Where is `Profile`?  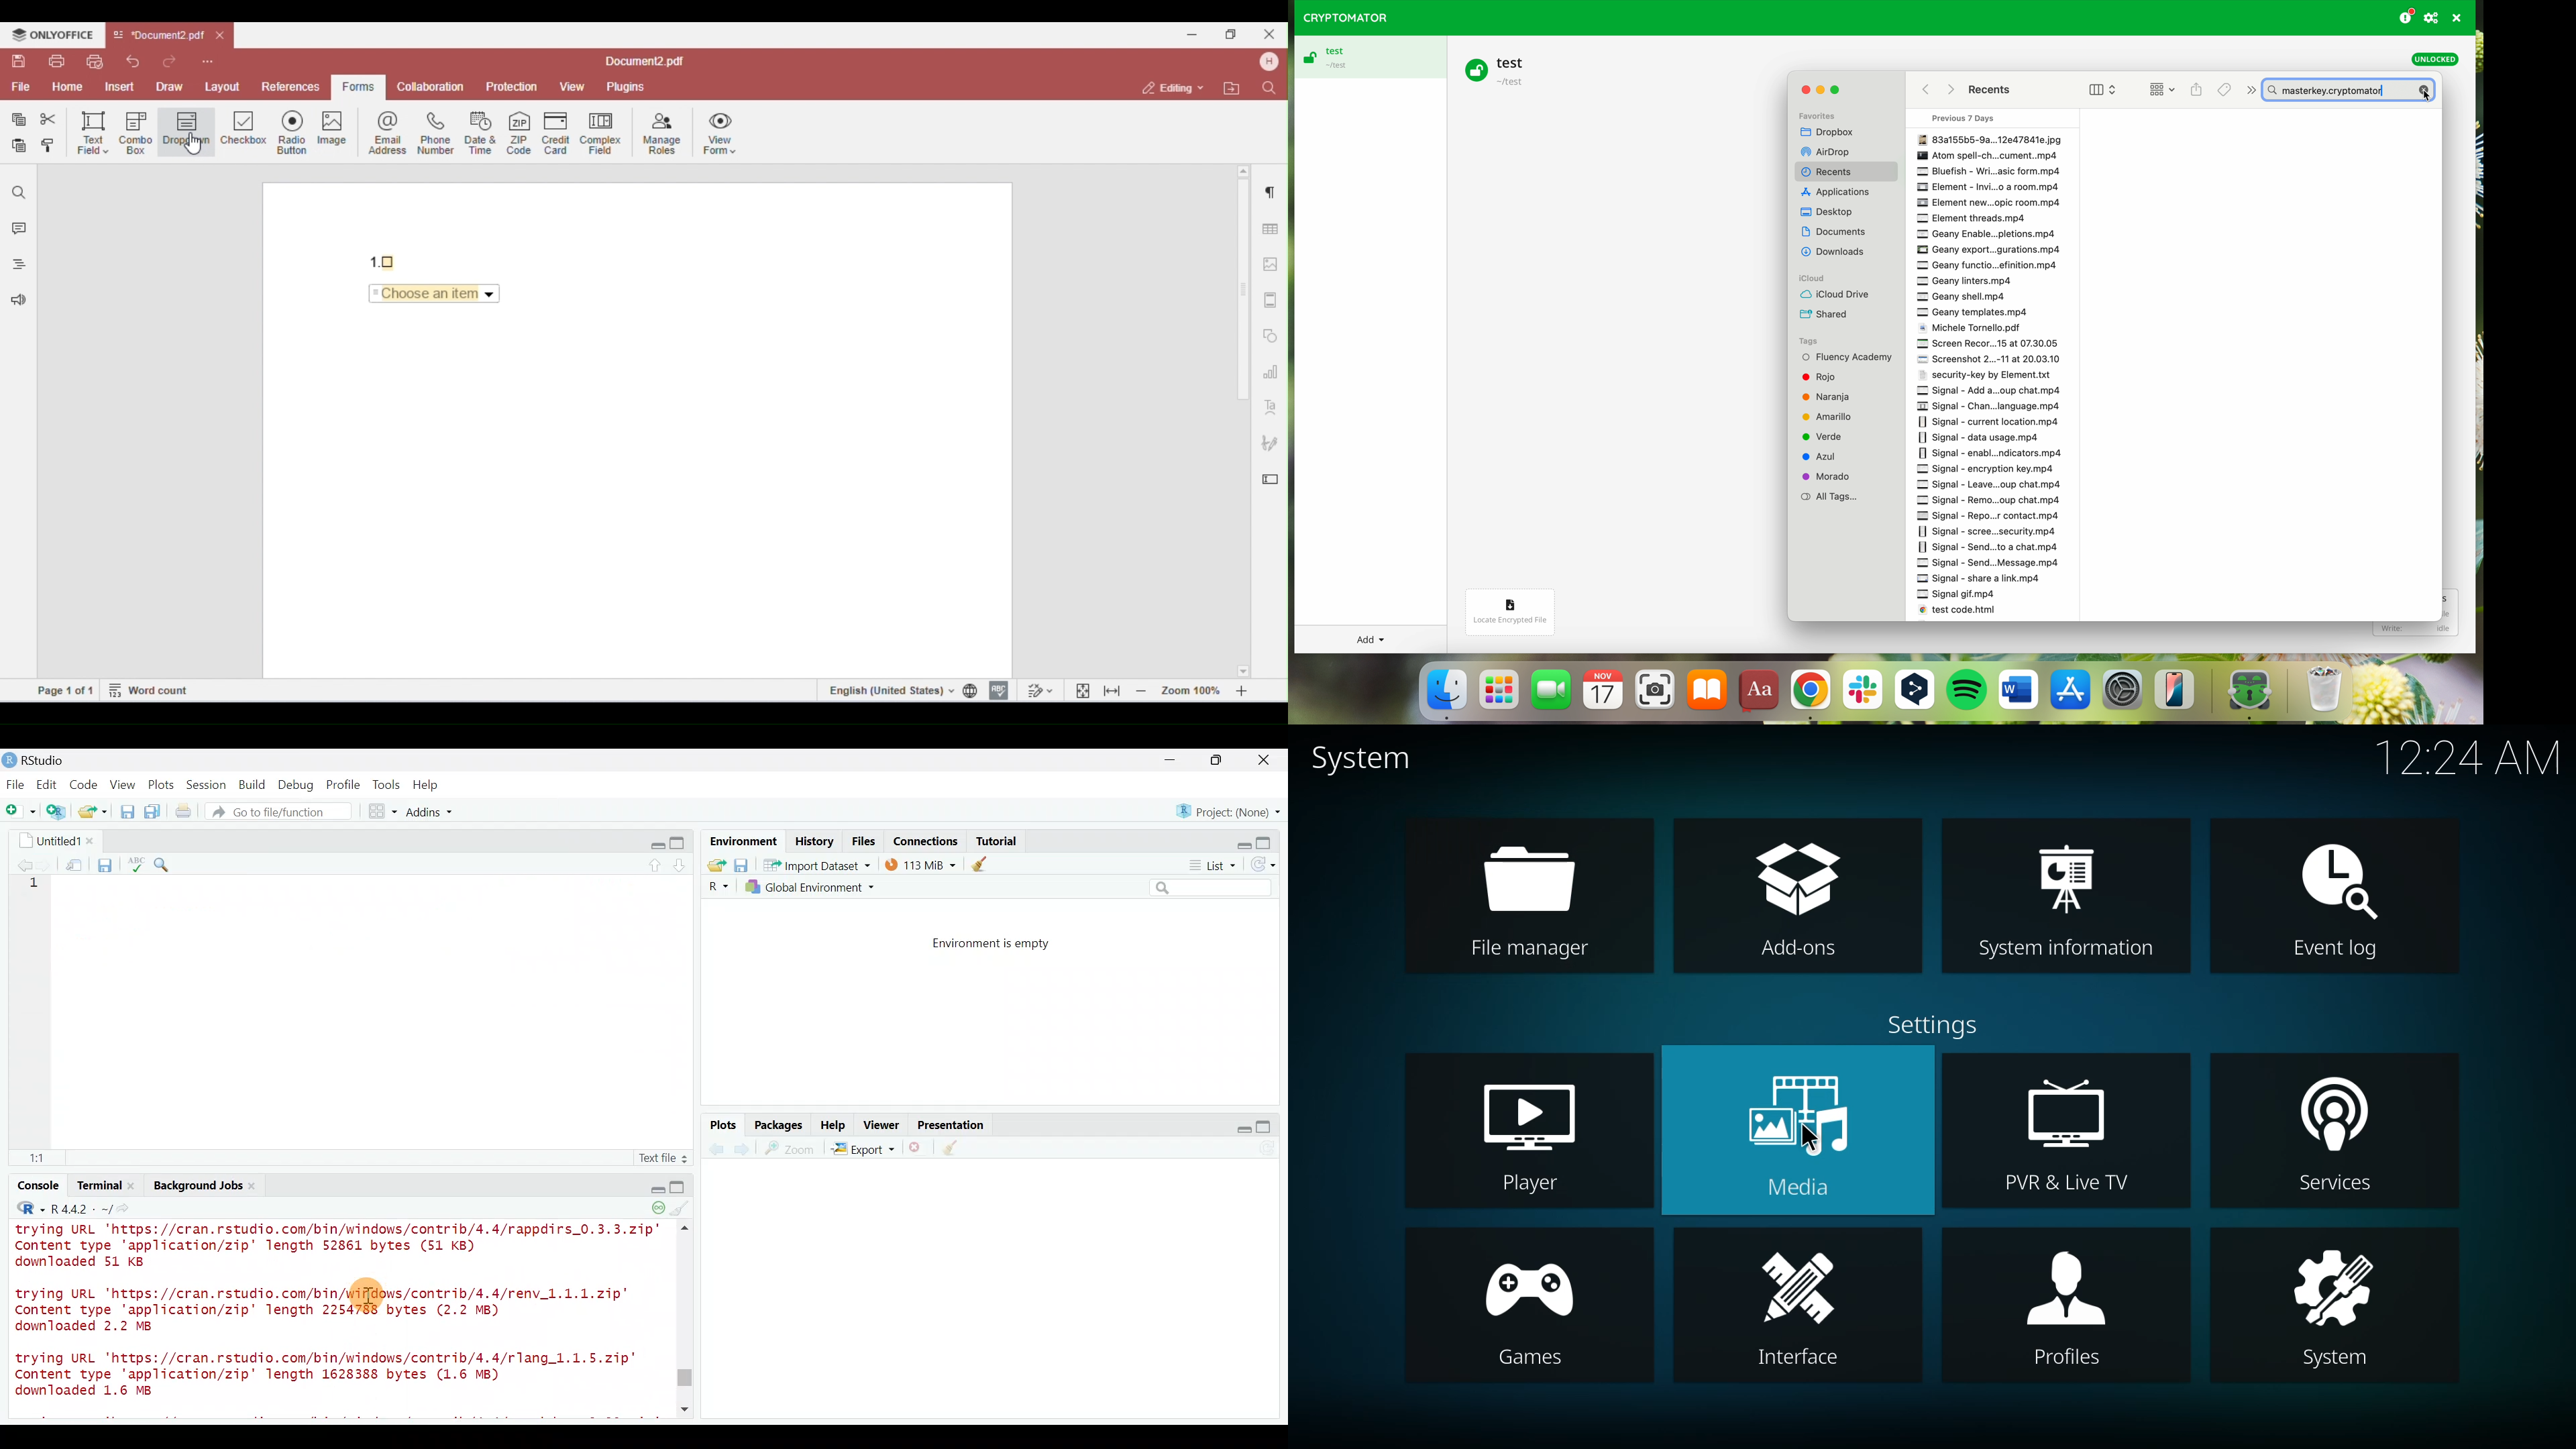 Profile is located at coordinates (343, 784).